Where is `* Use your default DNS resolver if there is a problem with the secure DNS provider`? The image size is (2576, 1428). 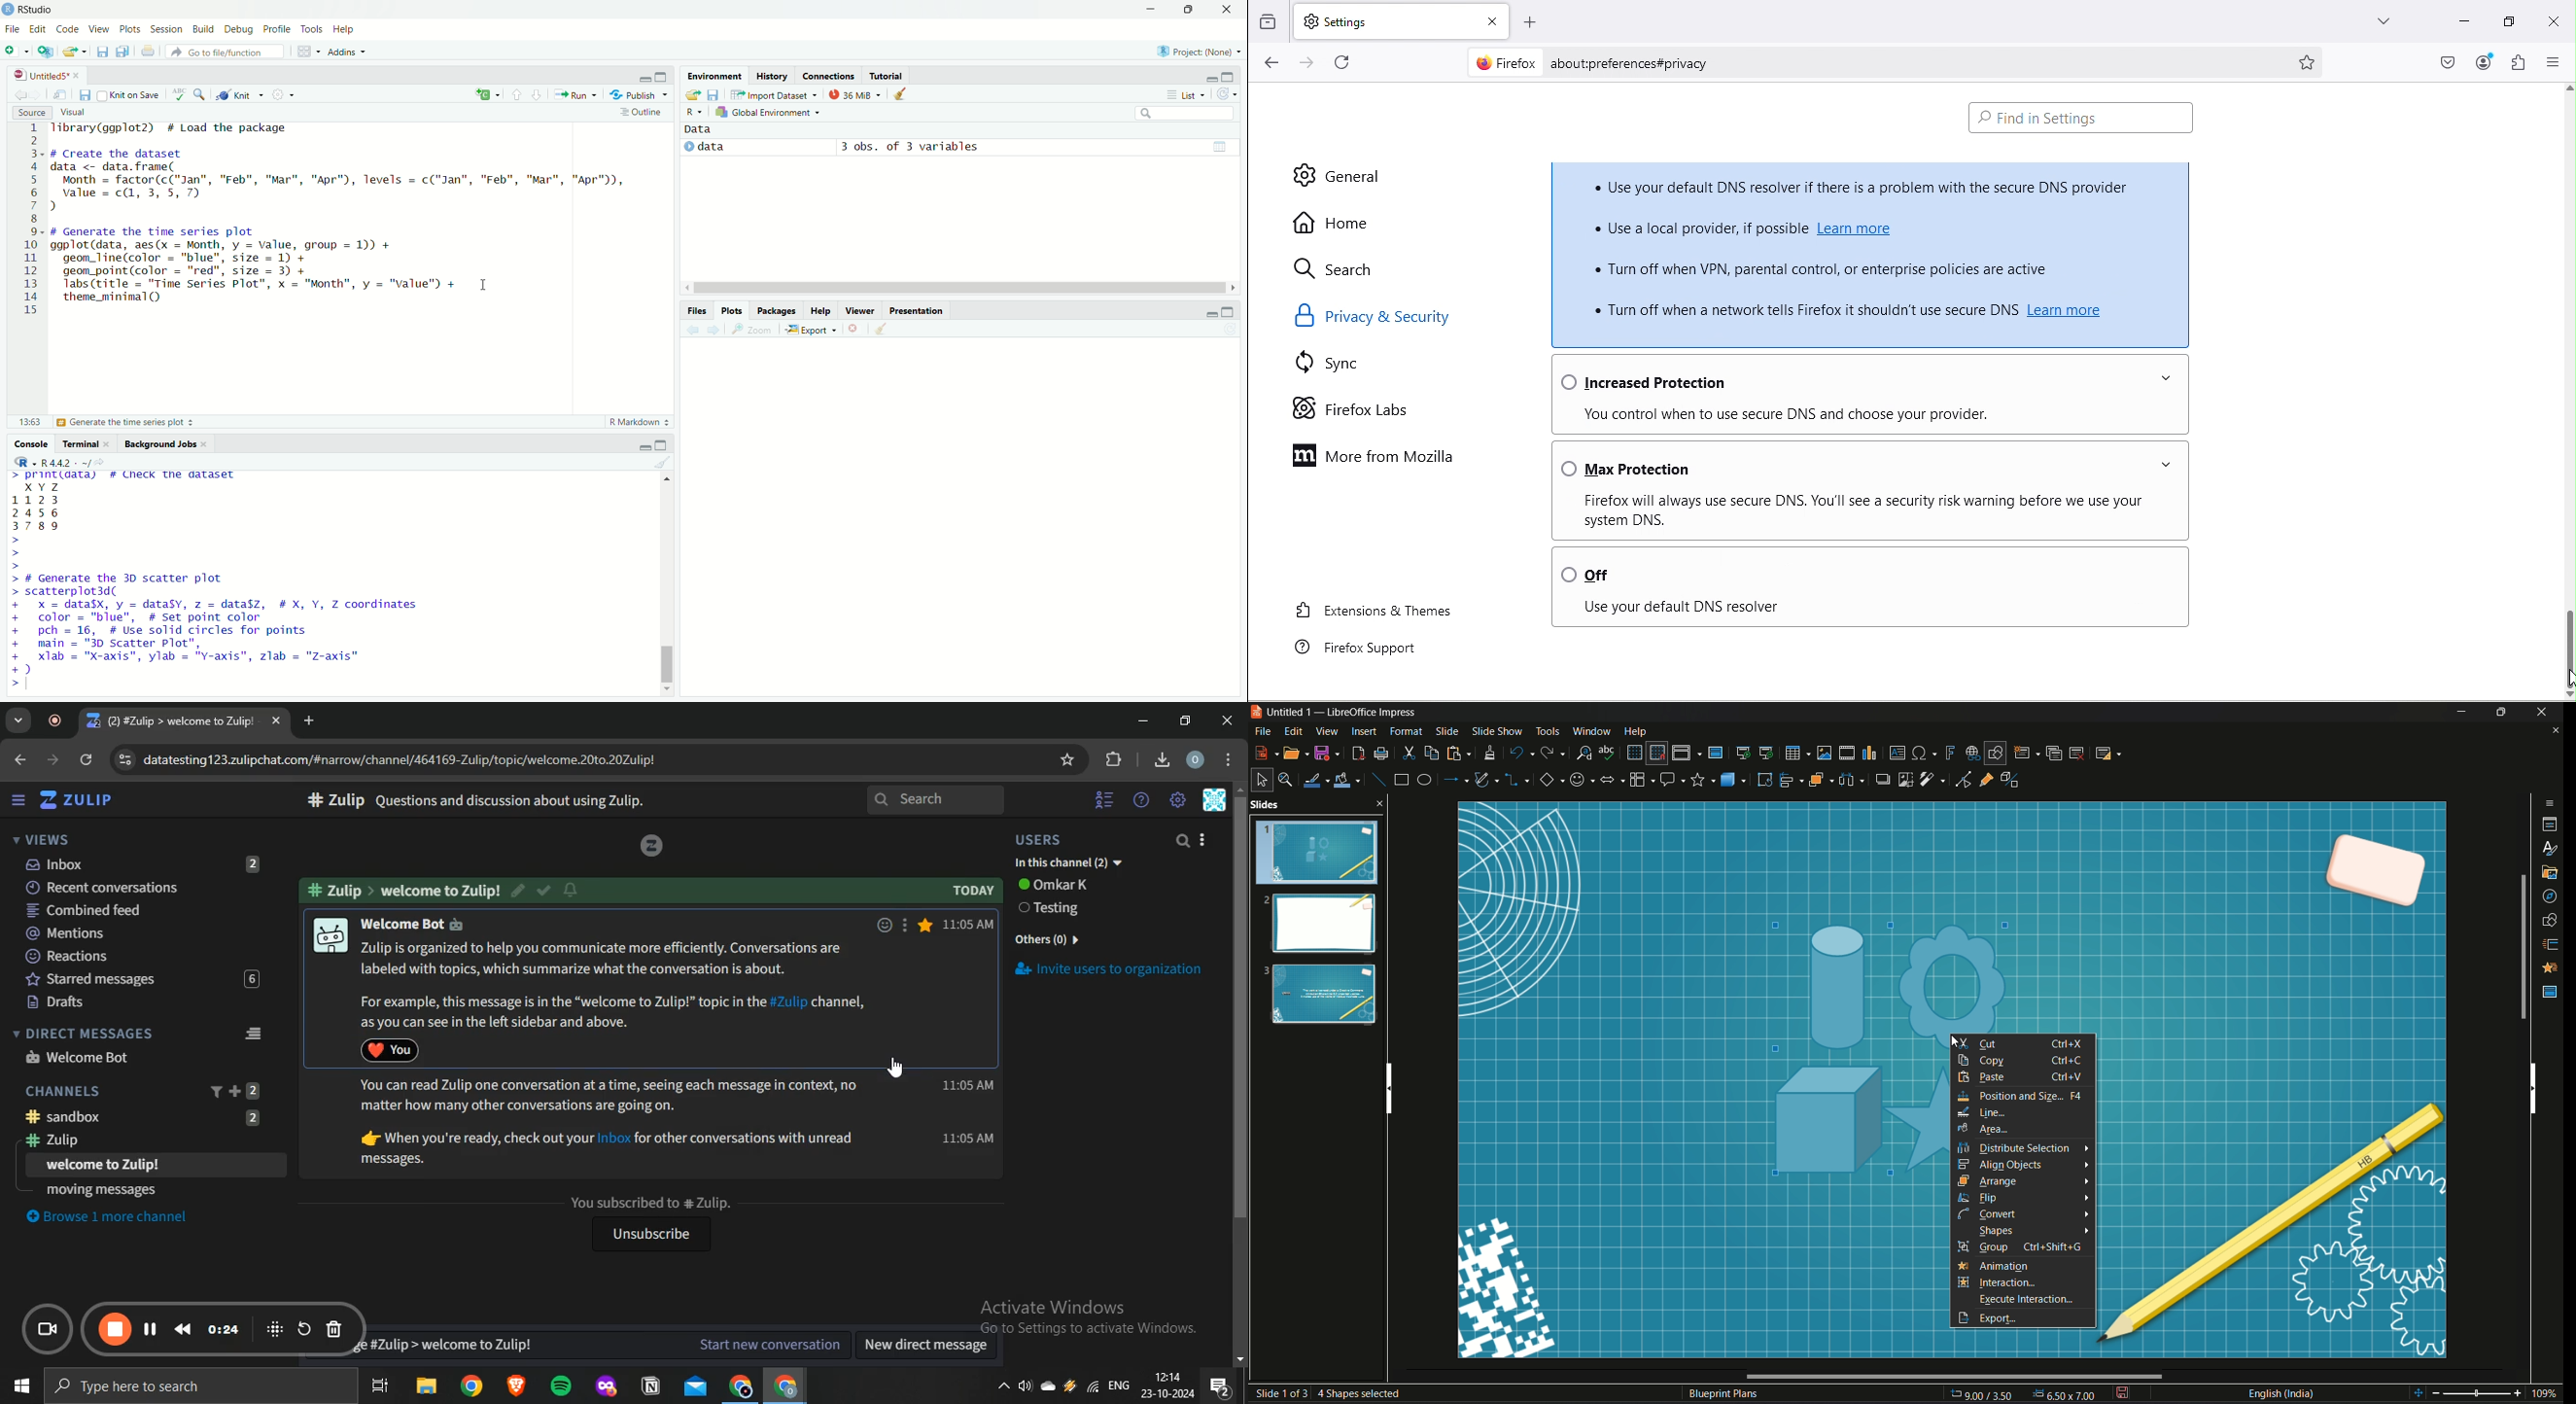
* Use your default DNS resolver if there is a problem with the secure DNS provider is located at coordinates (1864, 186).